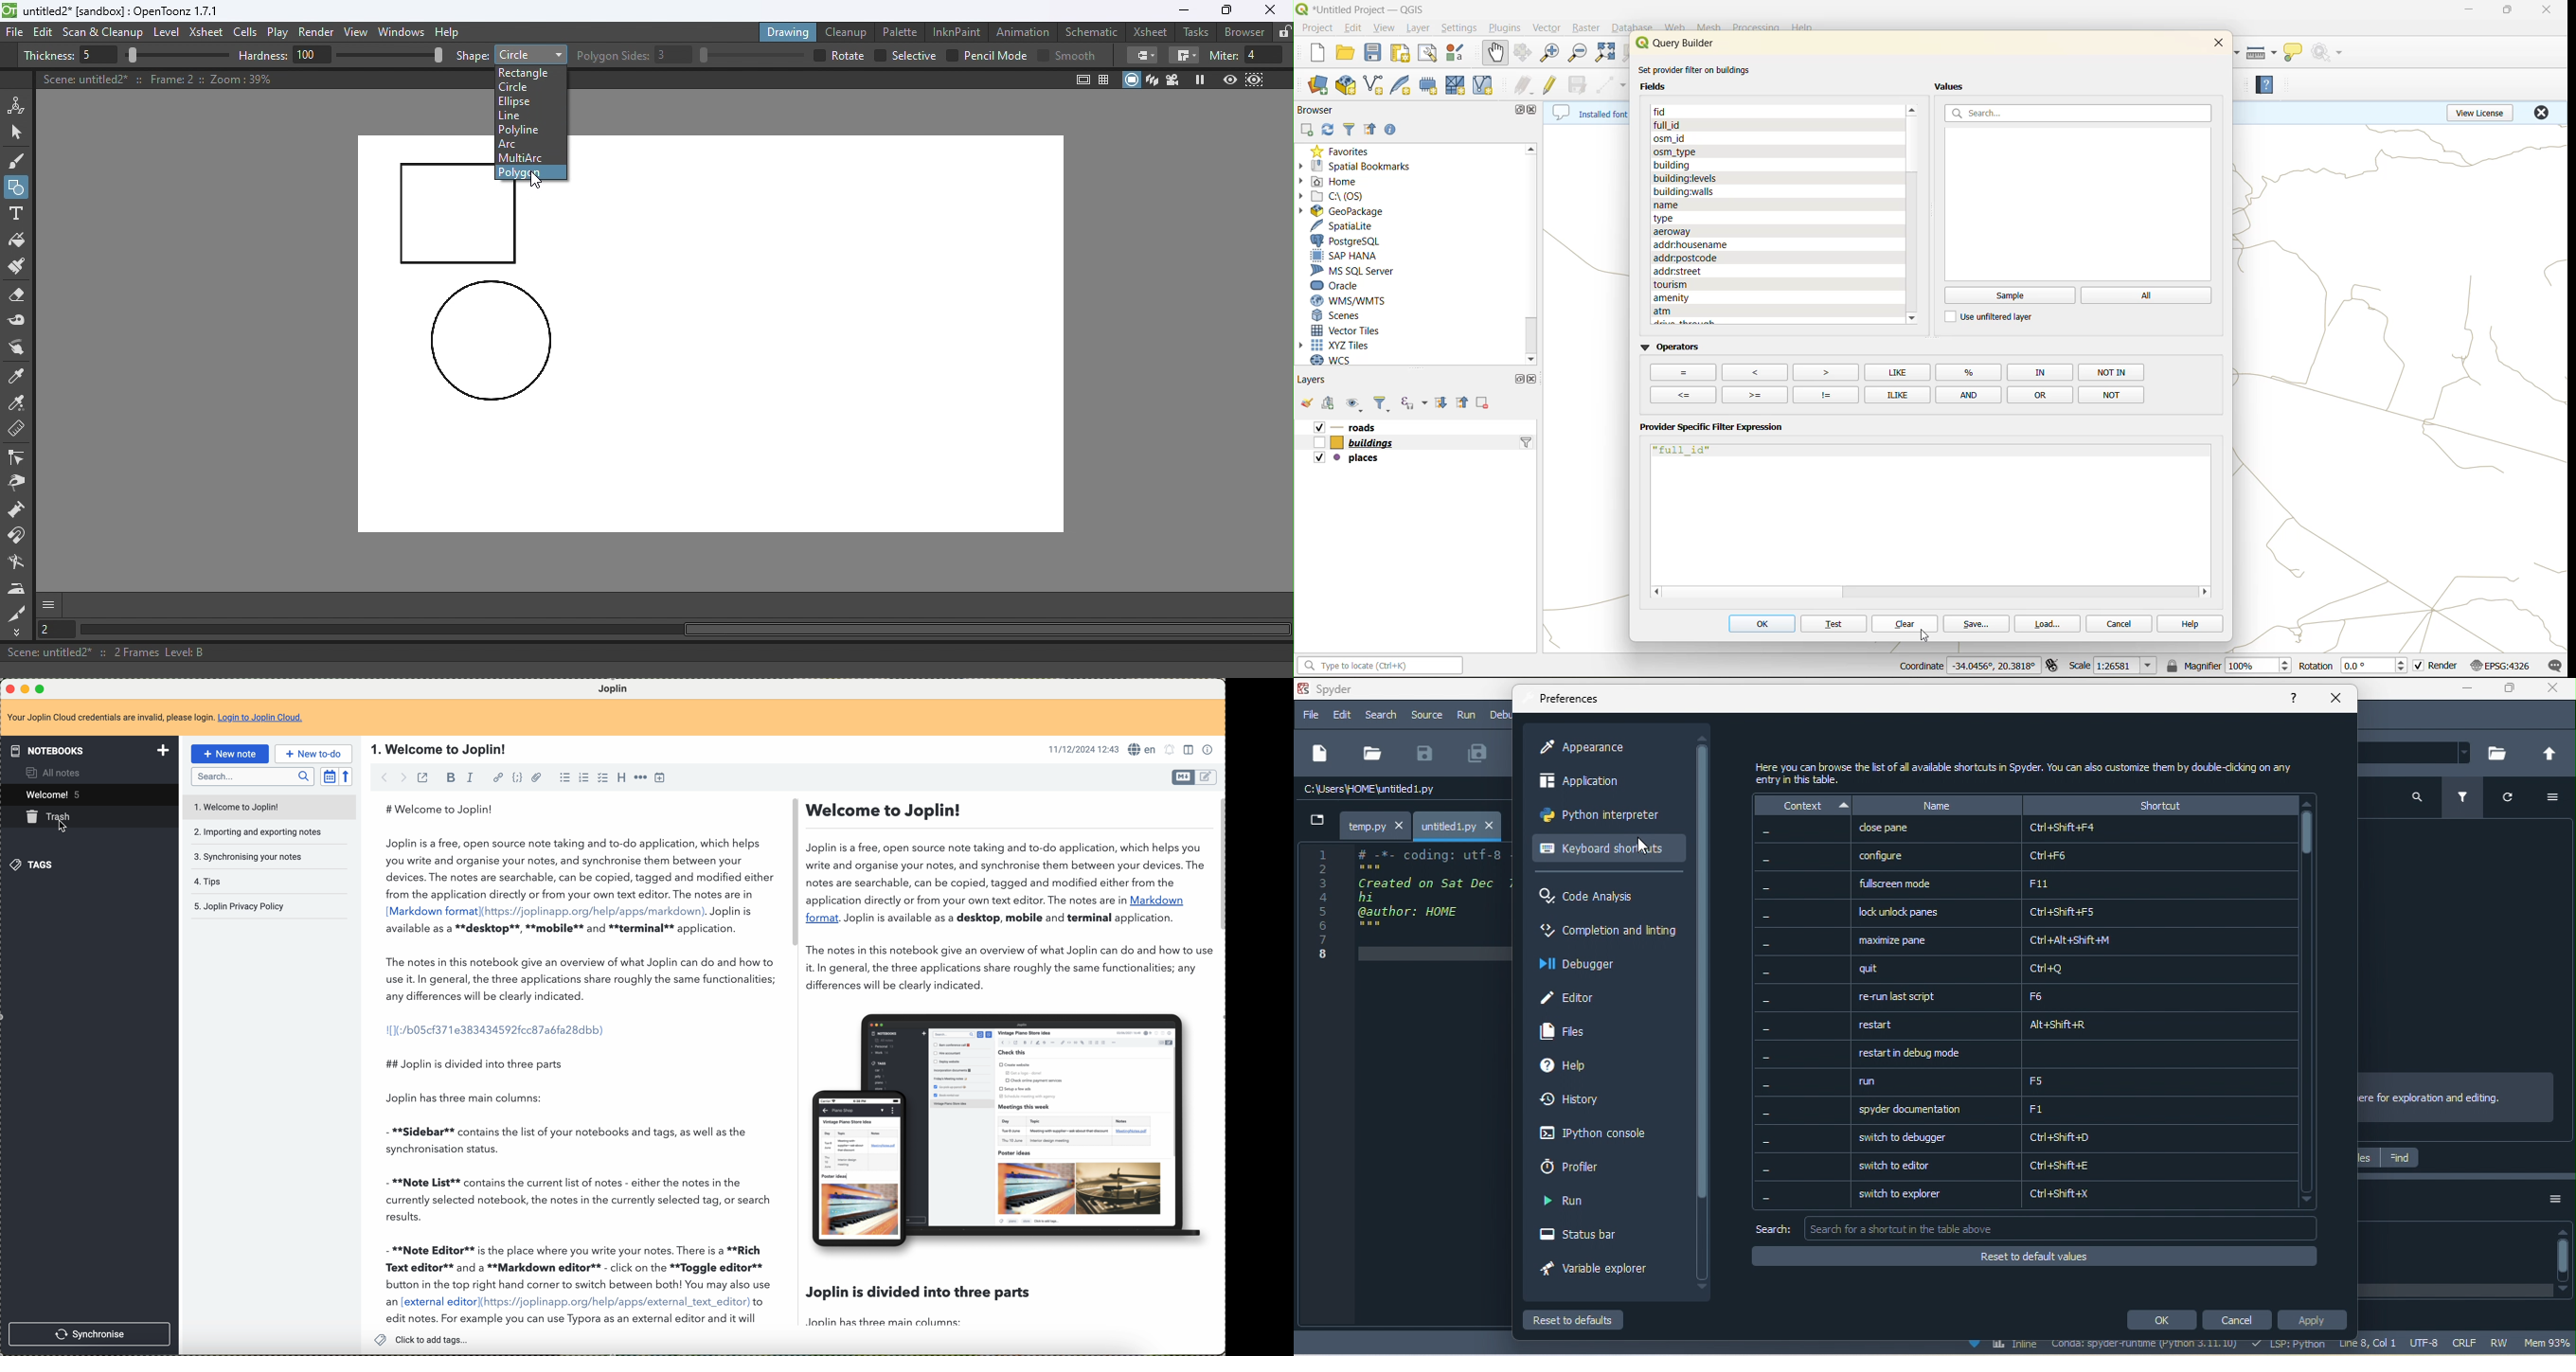 Image resolution: width=2576 pixels, height=1372 pixels. Describe the element at coordinates (2069, 1024) in the screenshot. I see `restart` at that location.